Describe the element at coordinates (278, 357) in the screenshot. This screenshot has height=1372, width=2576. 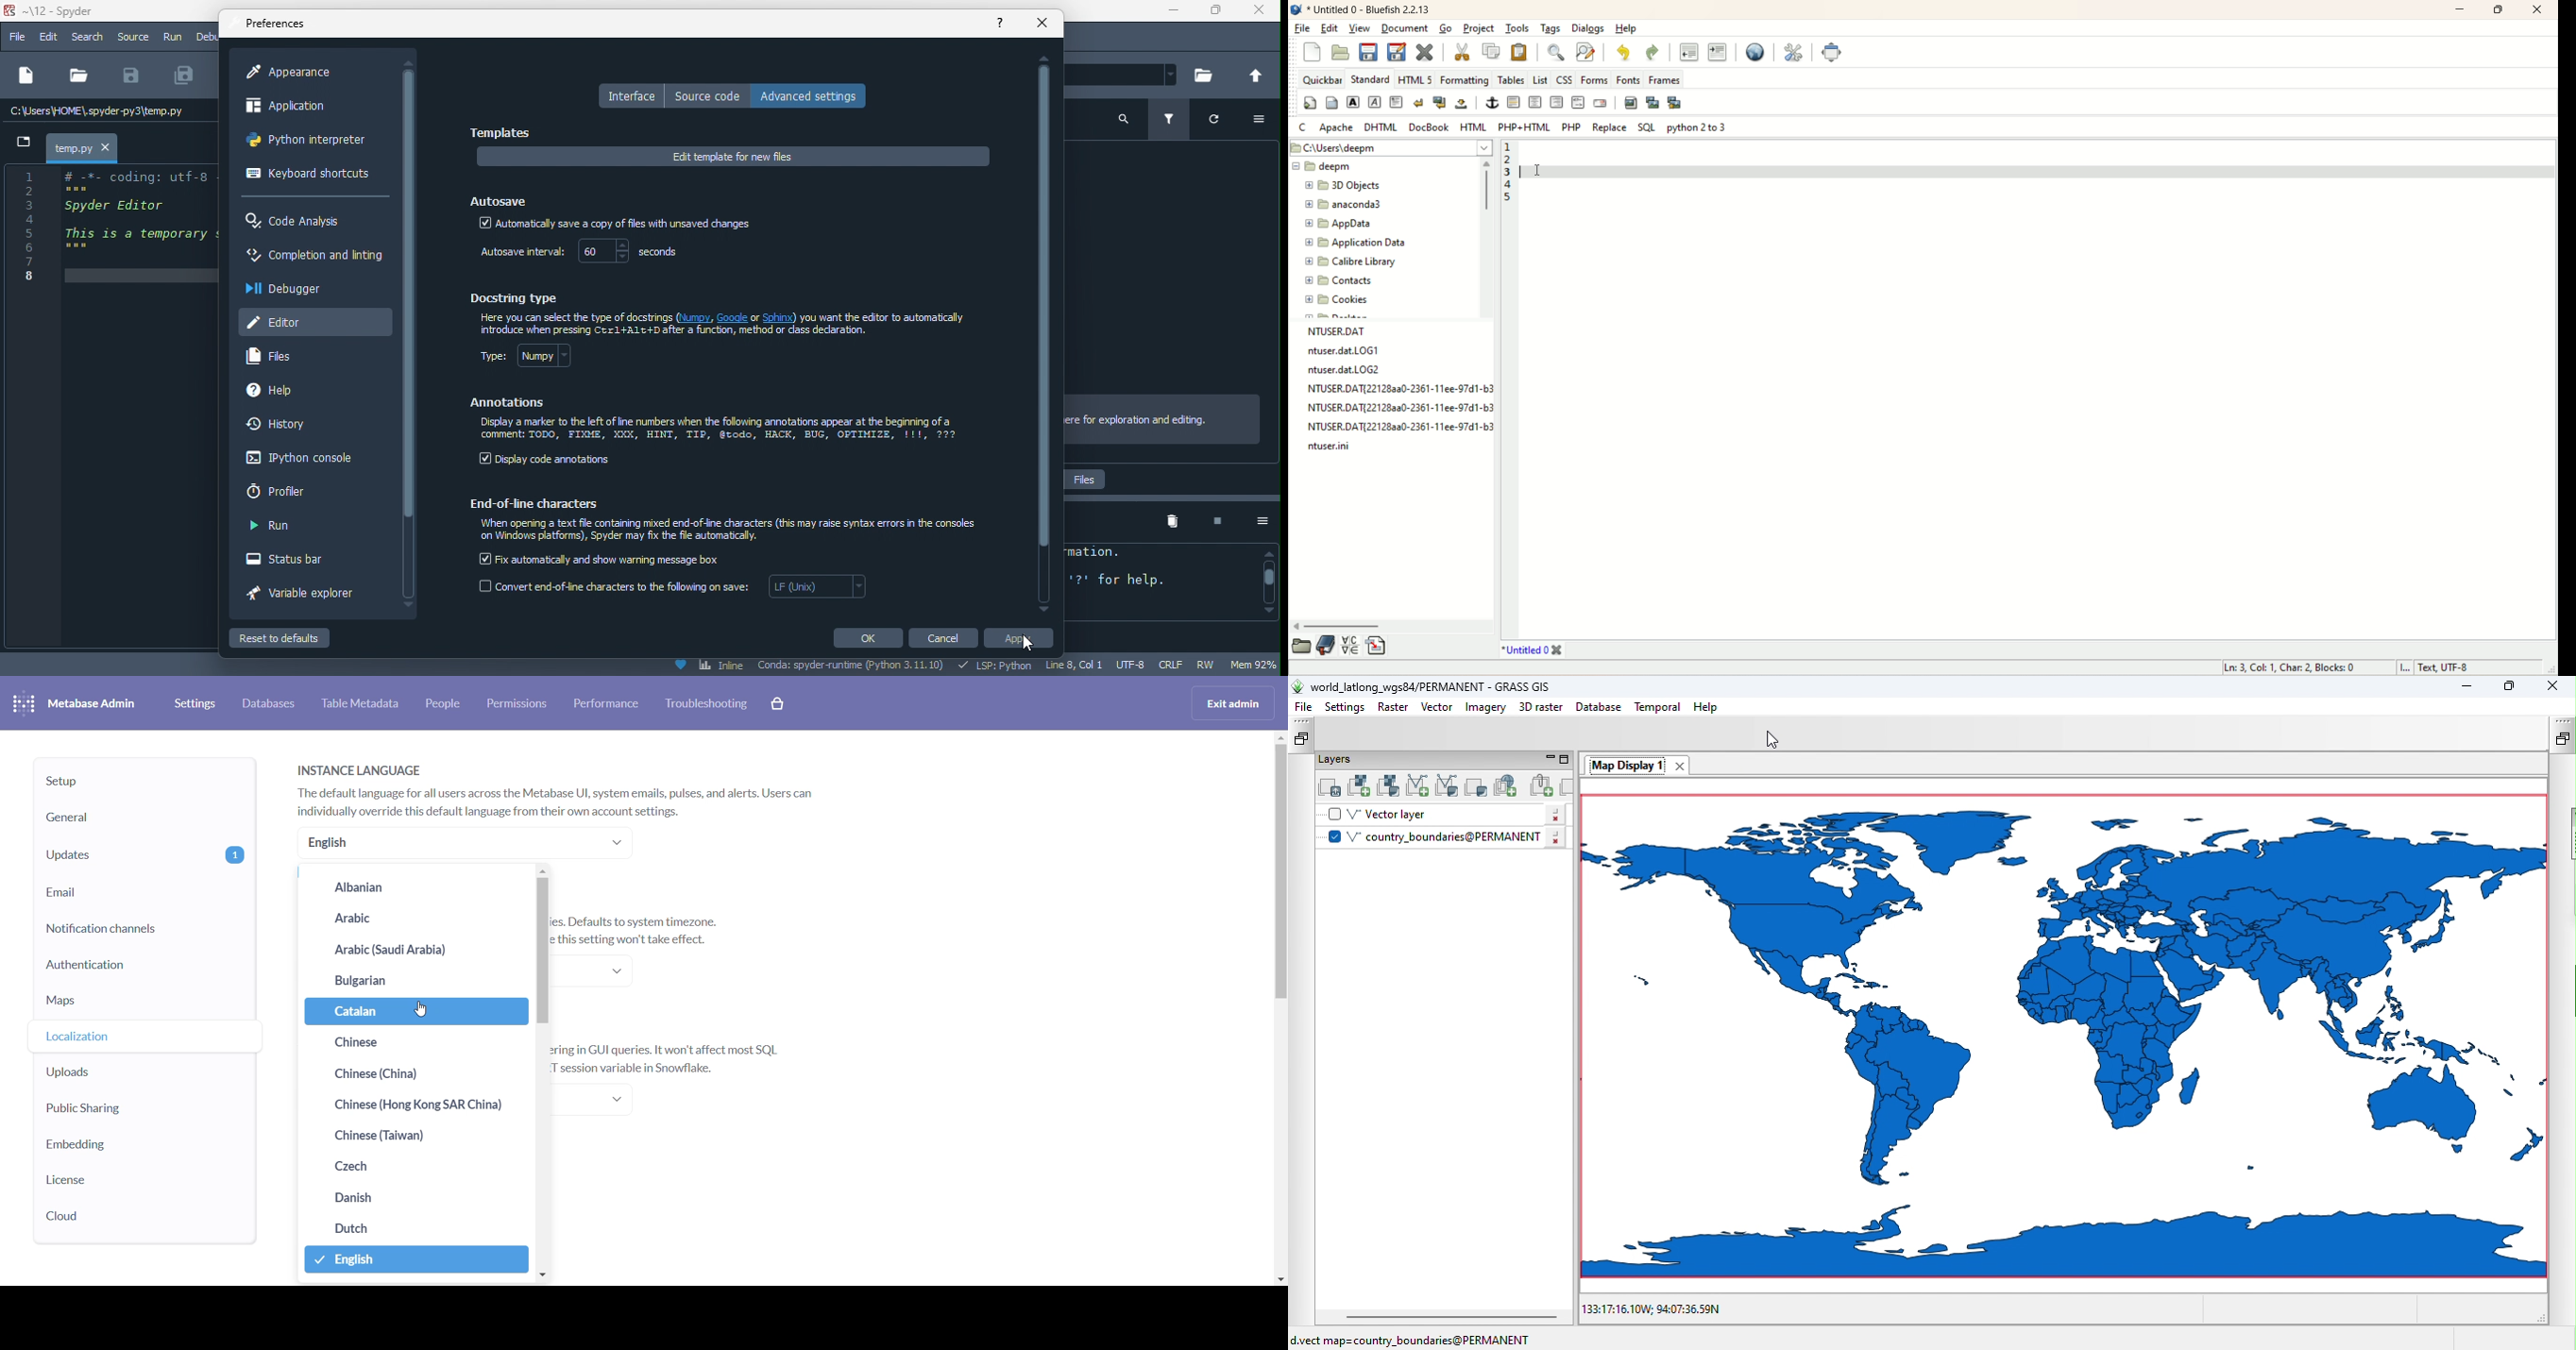
I see `files` at that location.